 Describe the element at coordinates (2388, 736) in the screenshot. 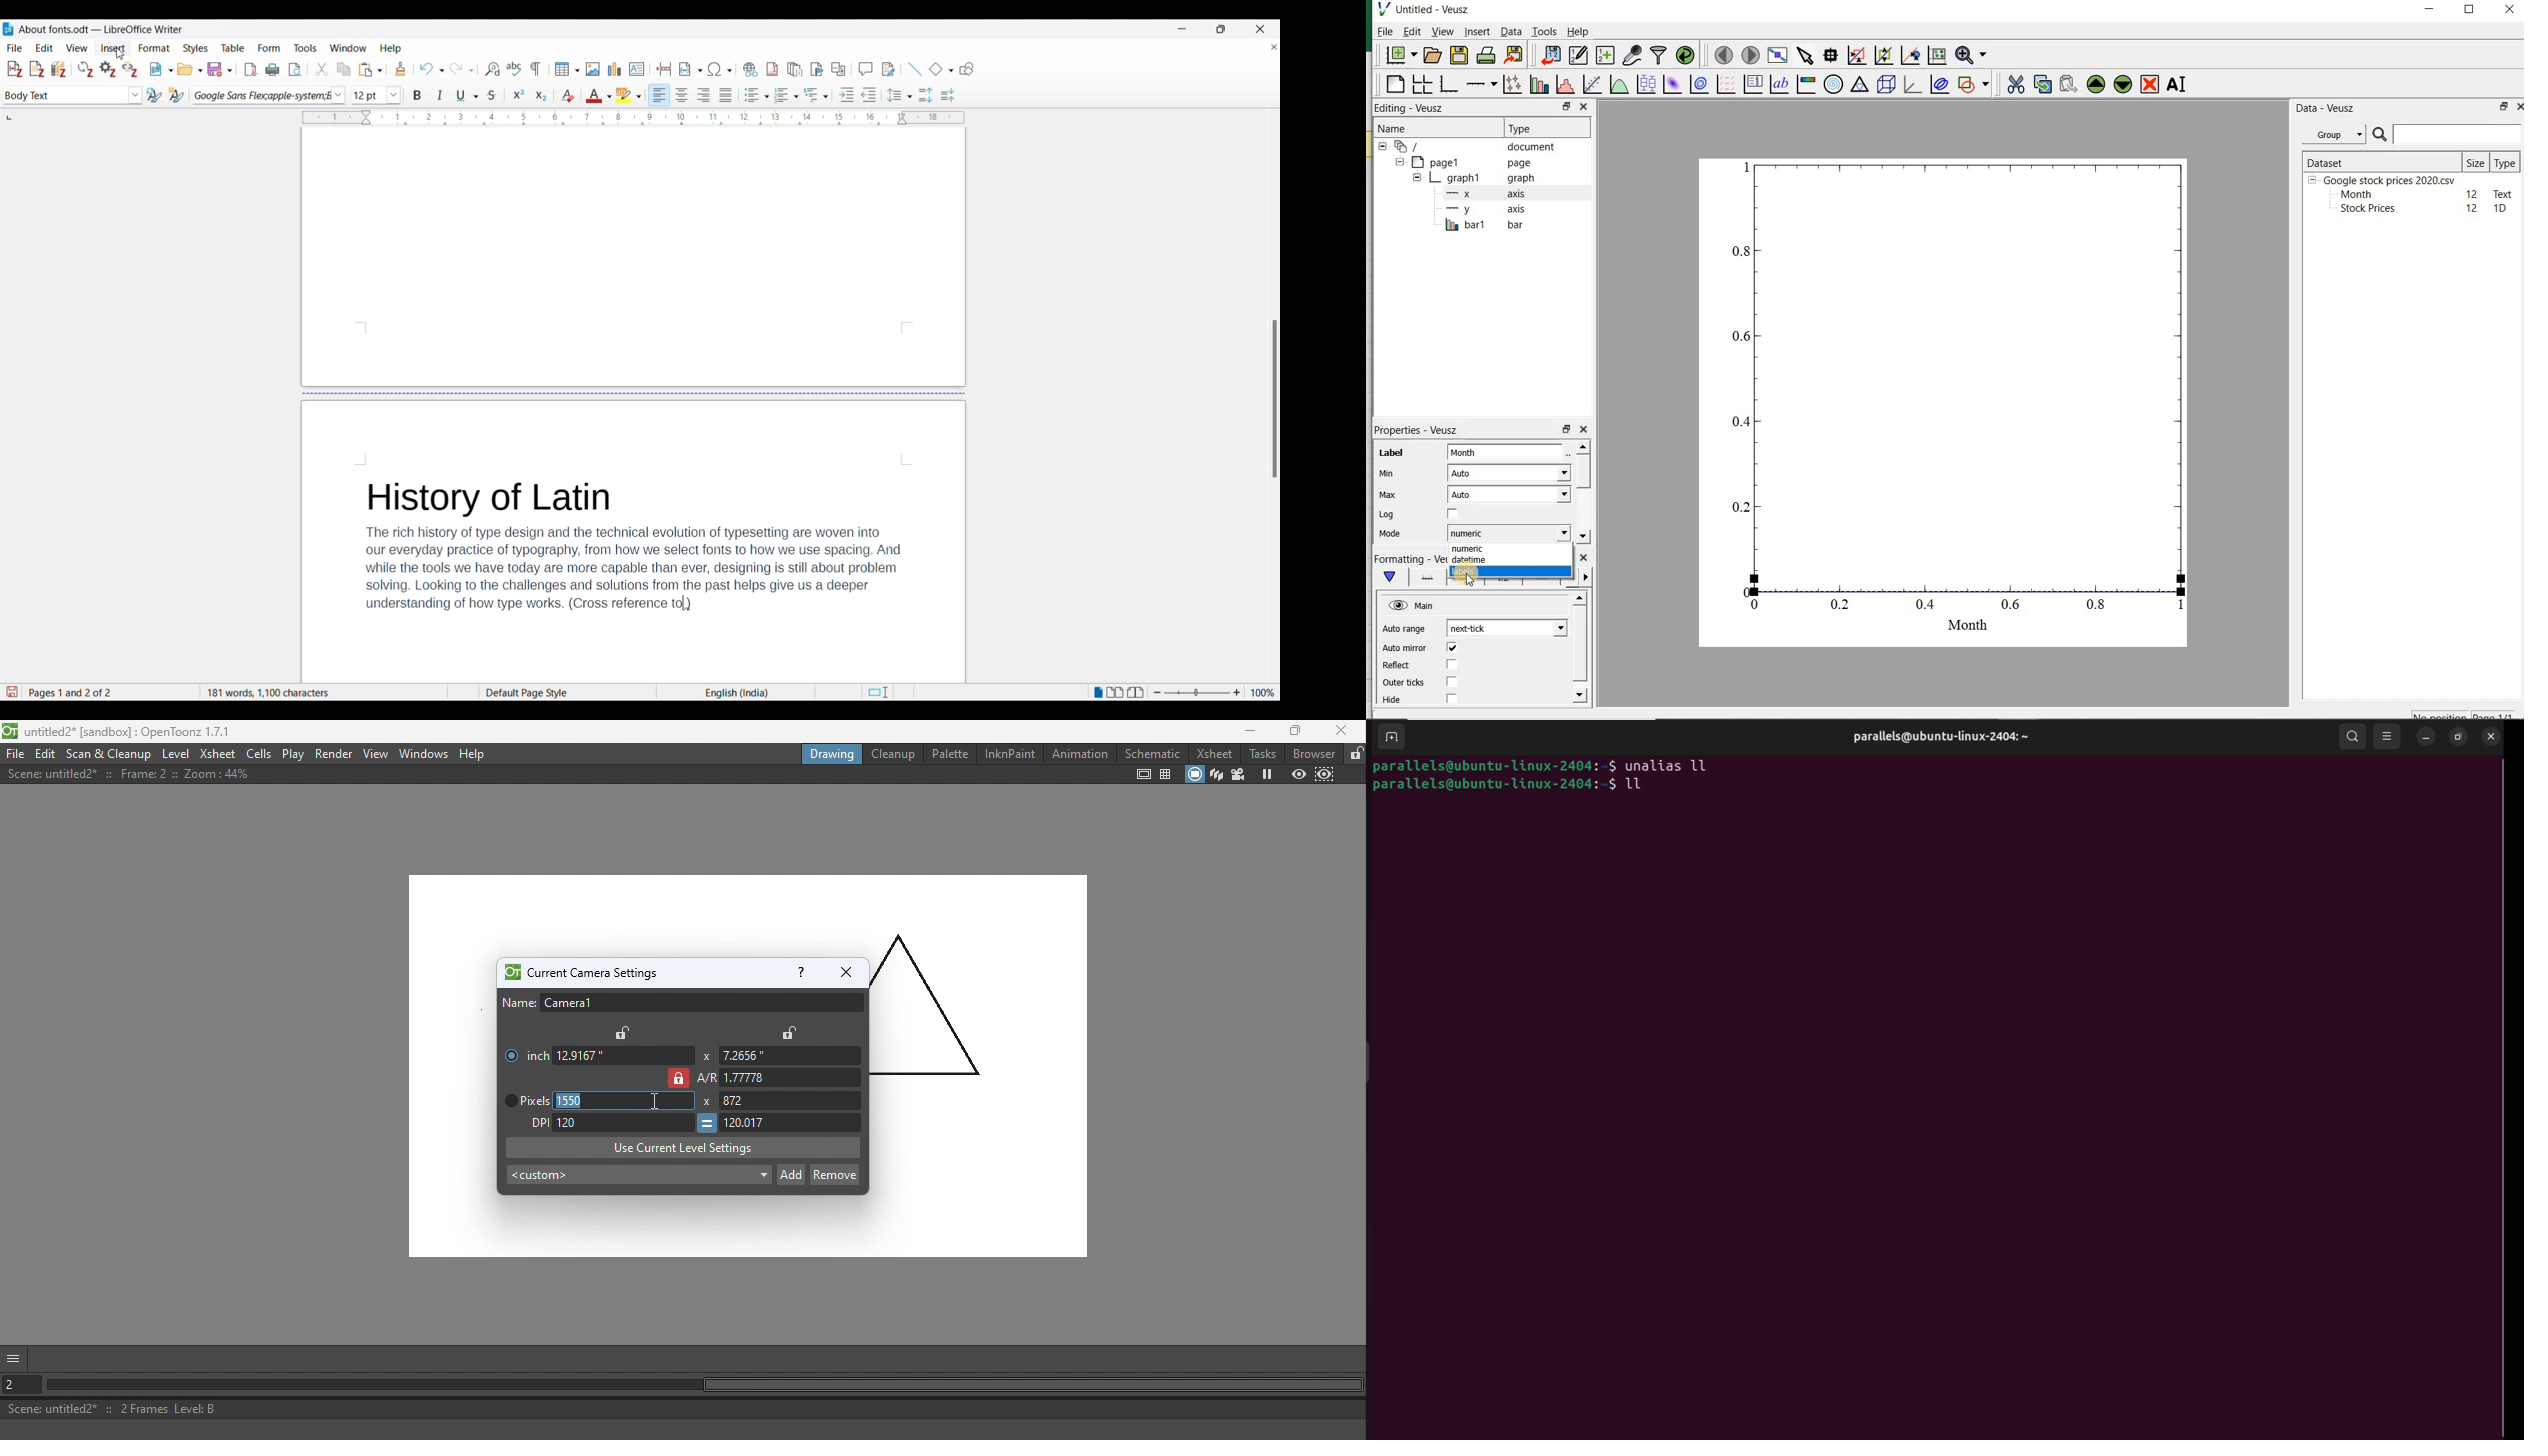

I see `view option` at that location.